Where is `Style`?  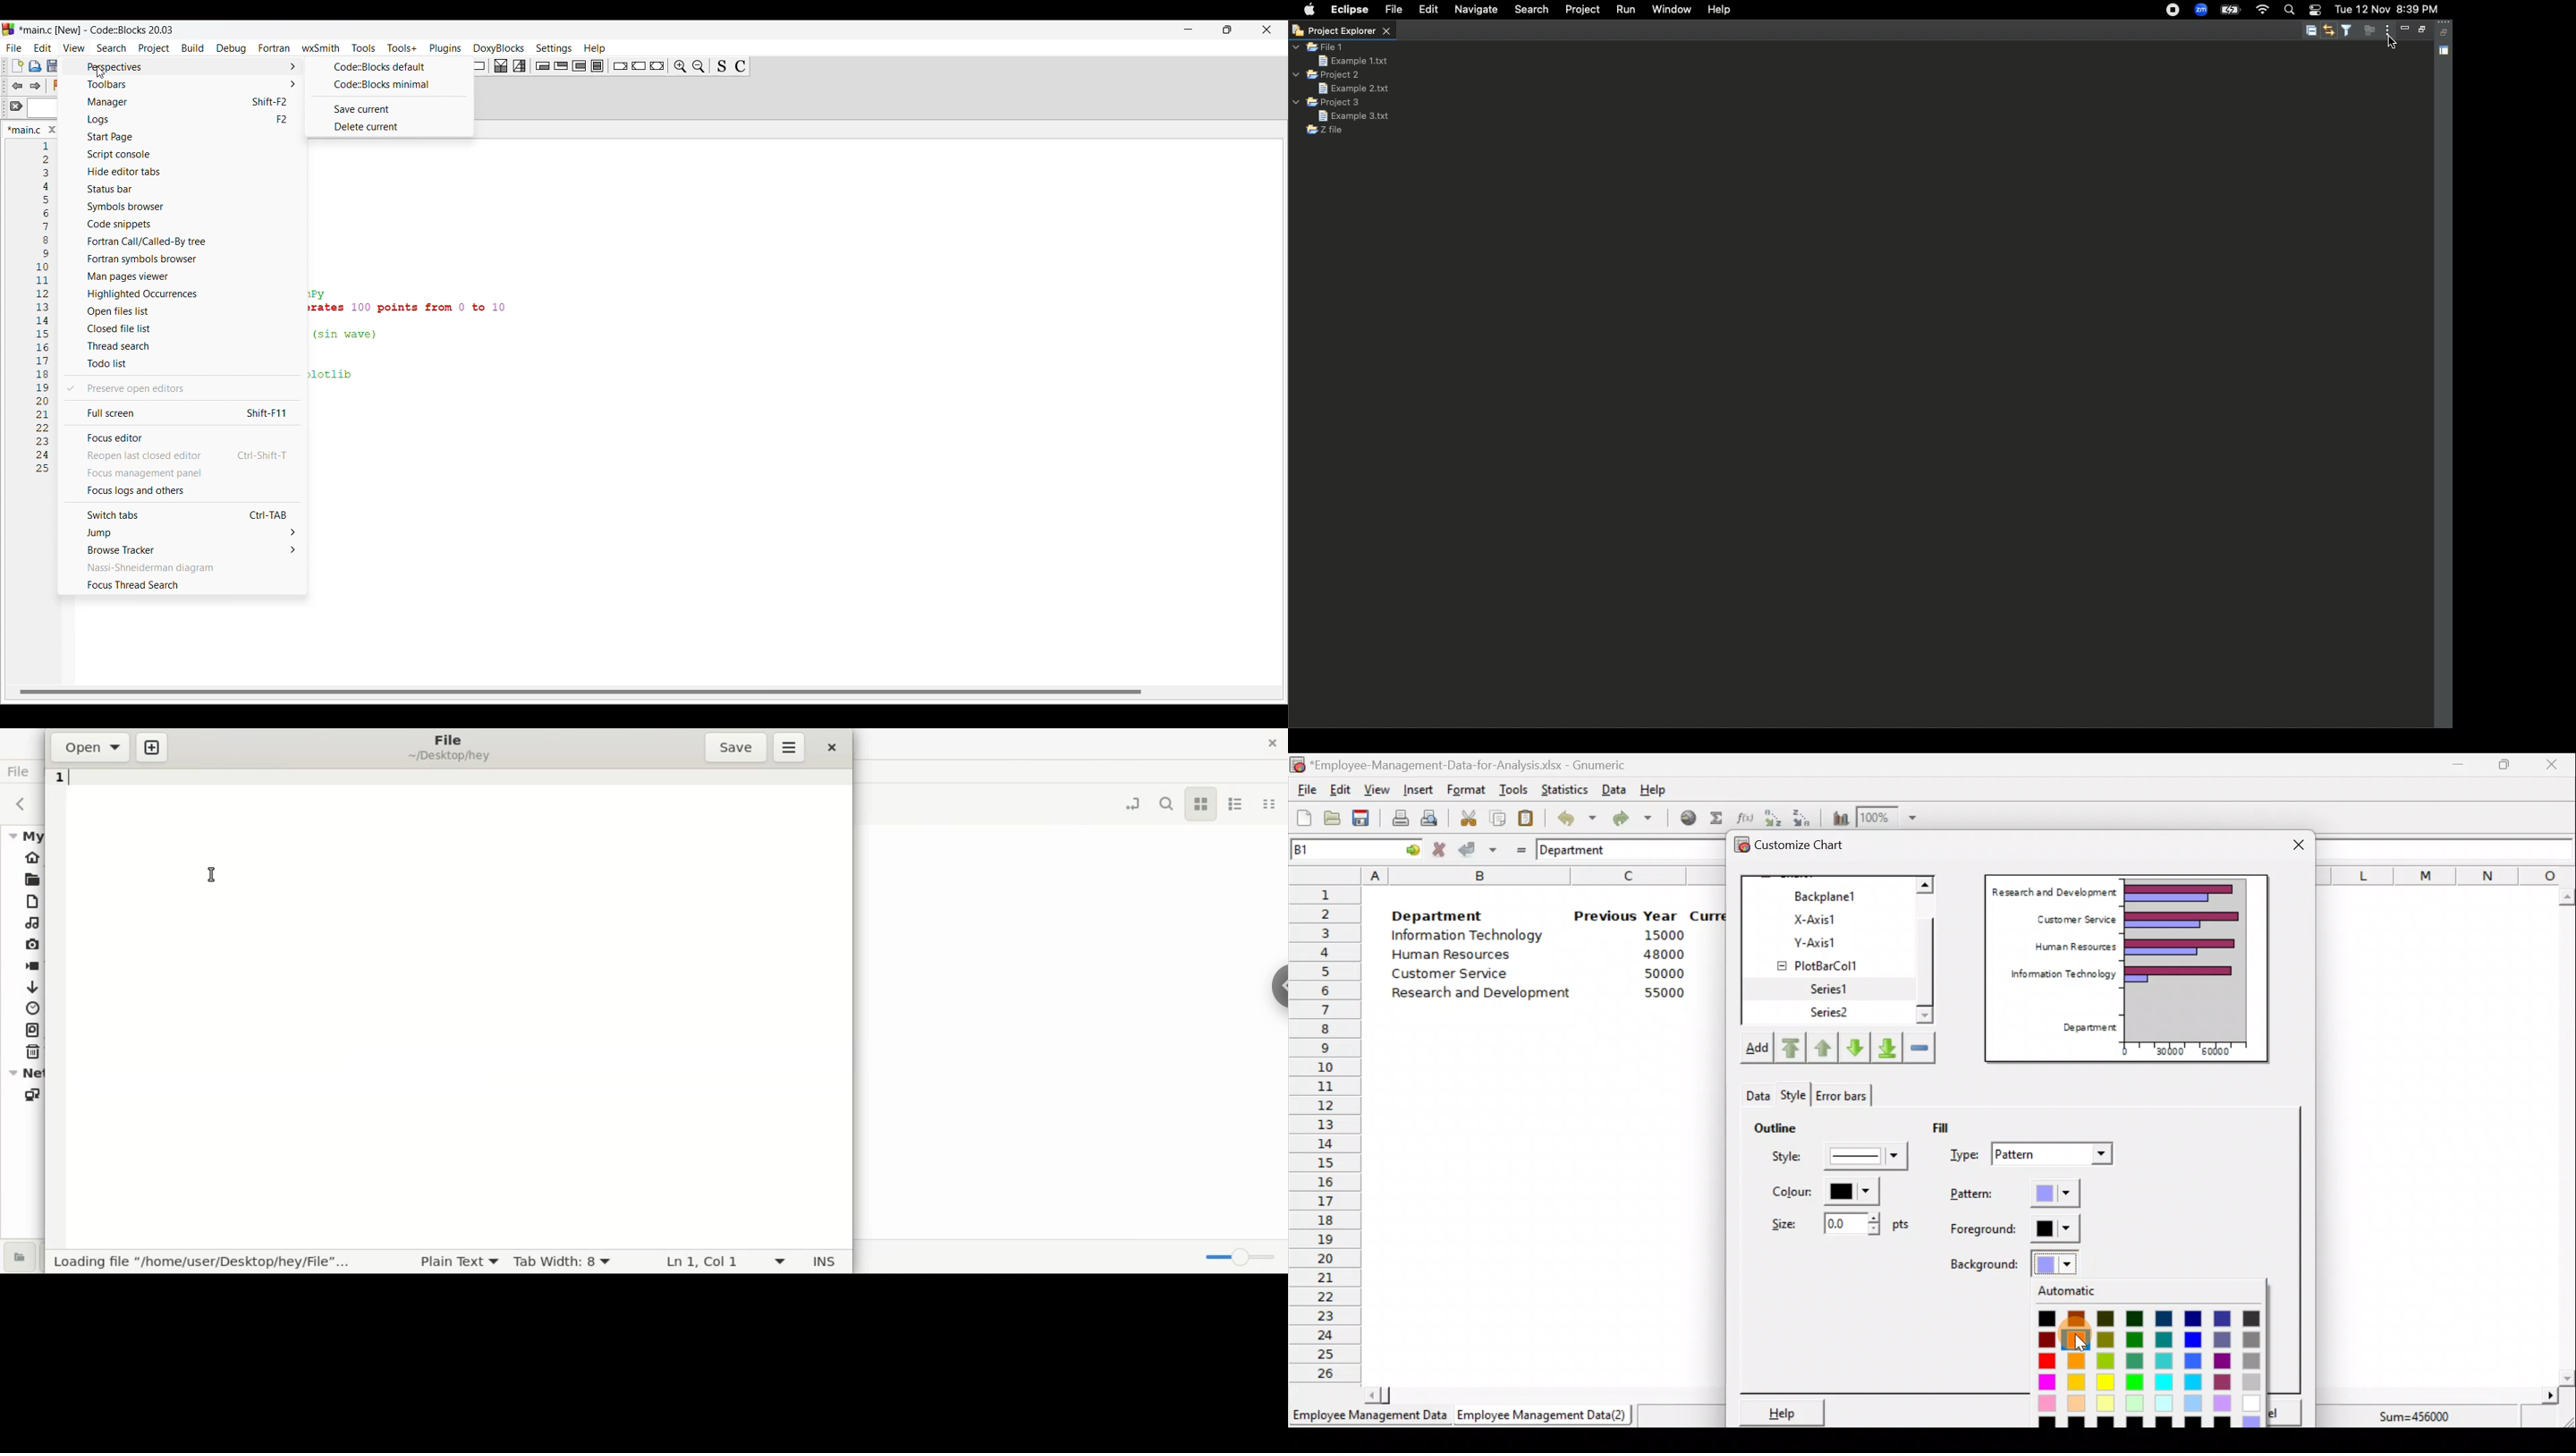 Style is located at coordinates (1842, 1160).